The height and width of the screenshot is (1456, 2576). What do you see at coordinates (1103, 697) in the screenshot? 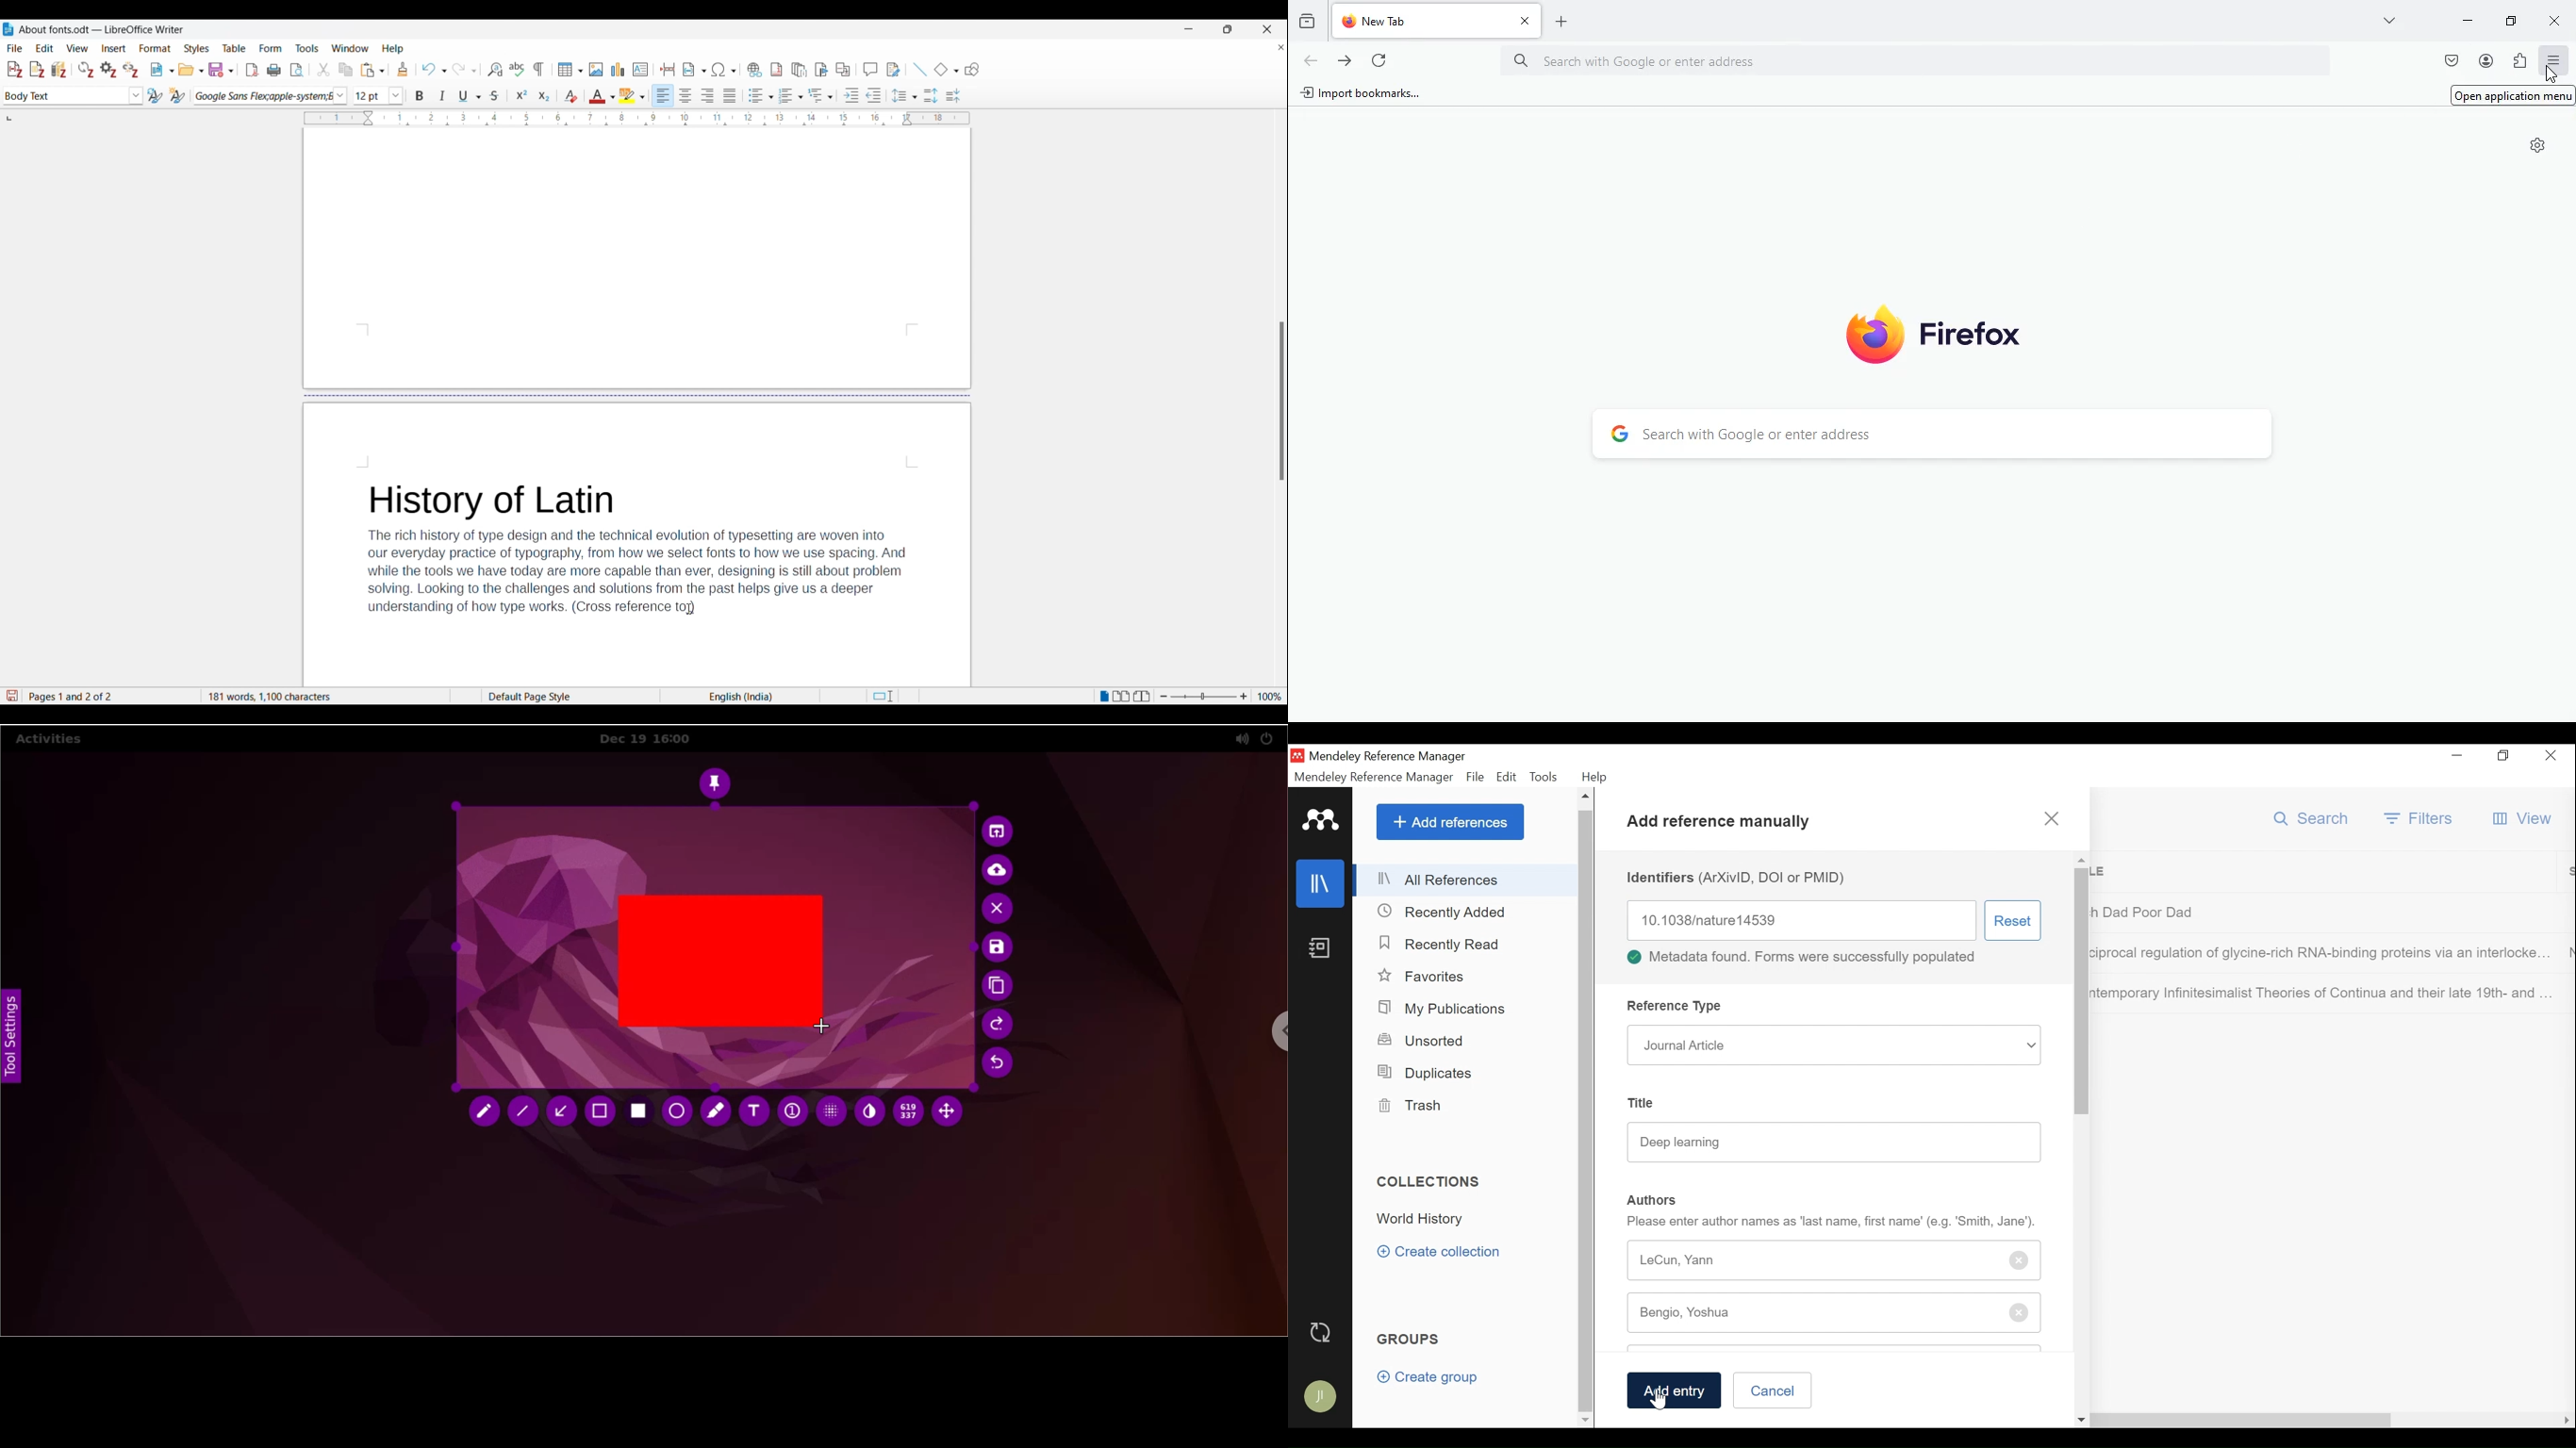
I see `Single page view` at bounding box center [1103, 697].